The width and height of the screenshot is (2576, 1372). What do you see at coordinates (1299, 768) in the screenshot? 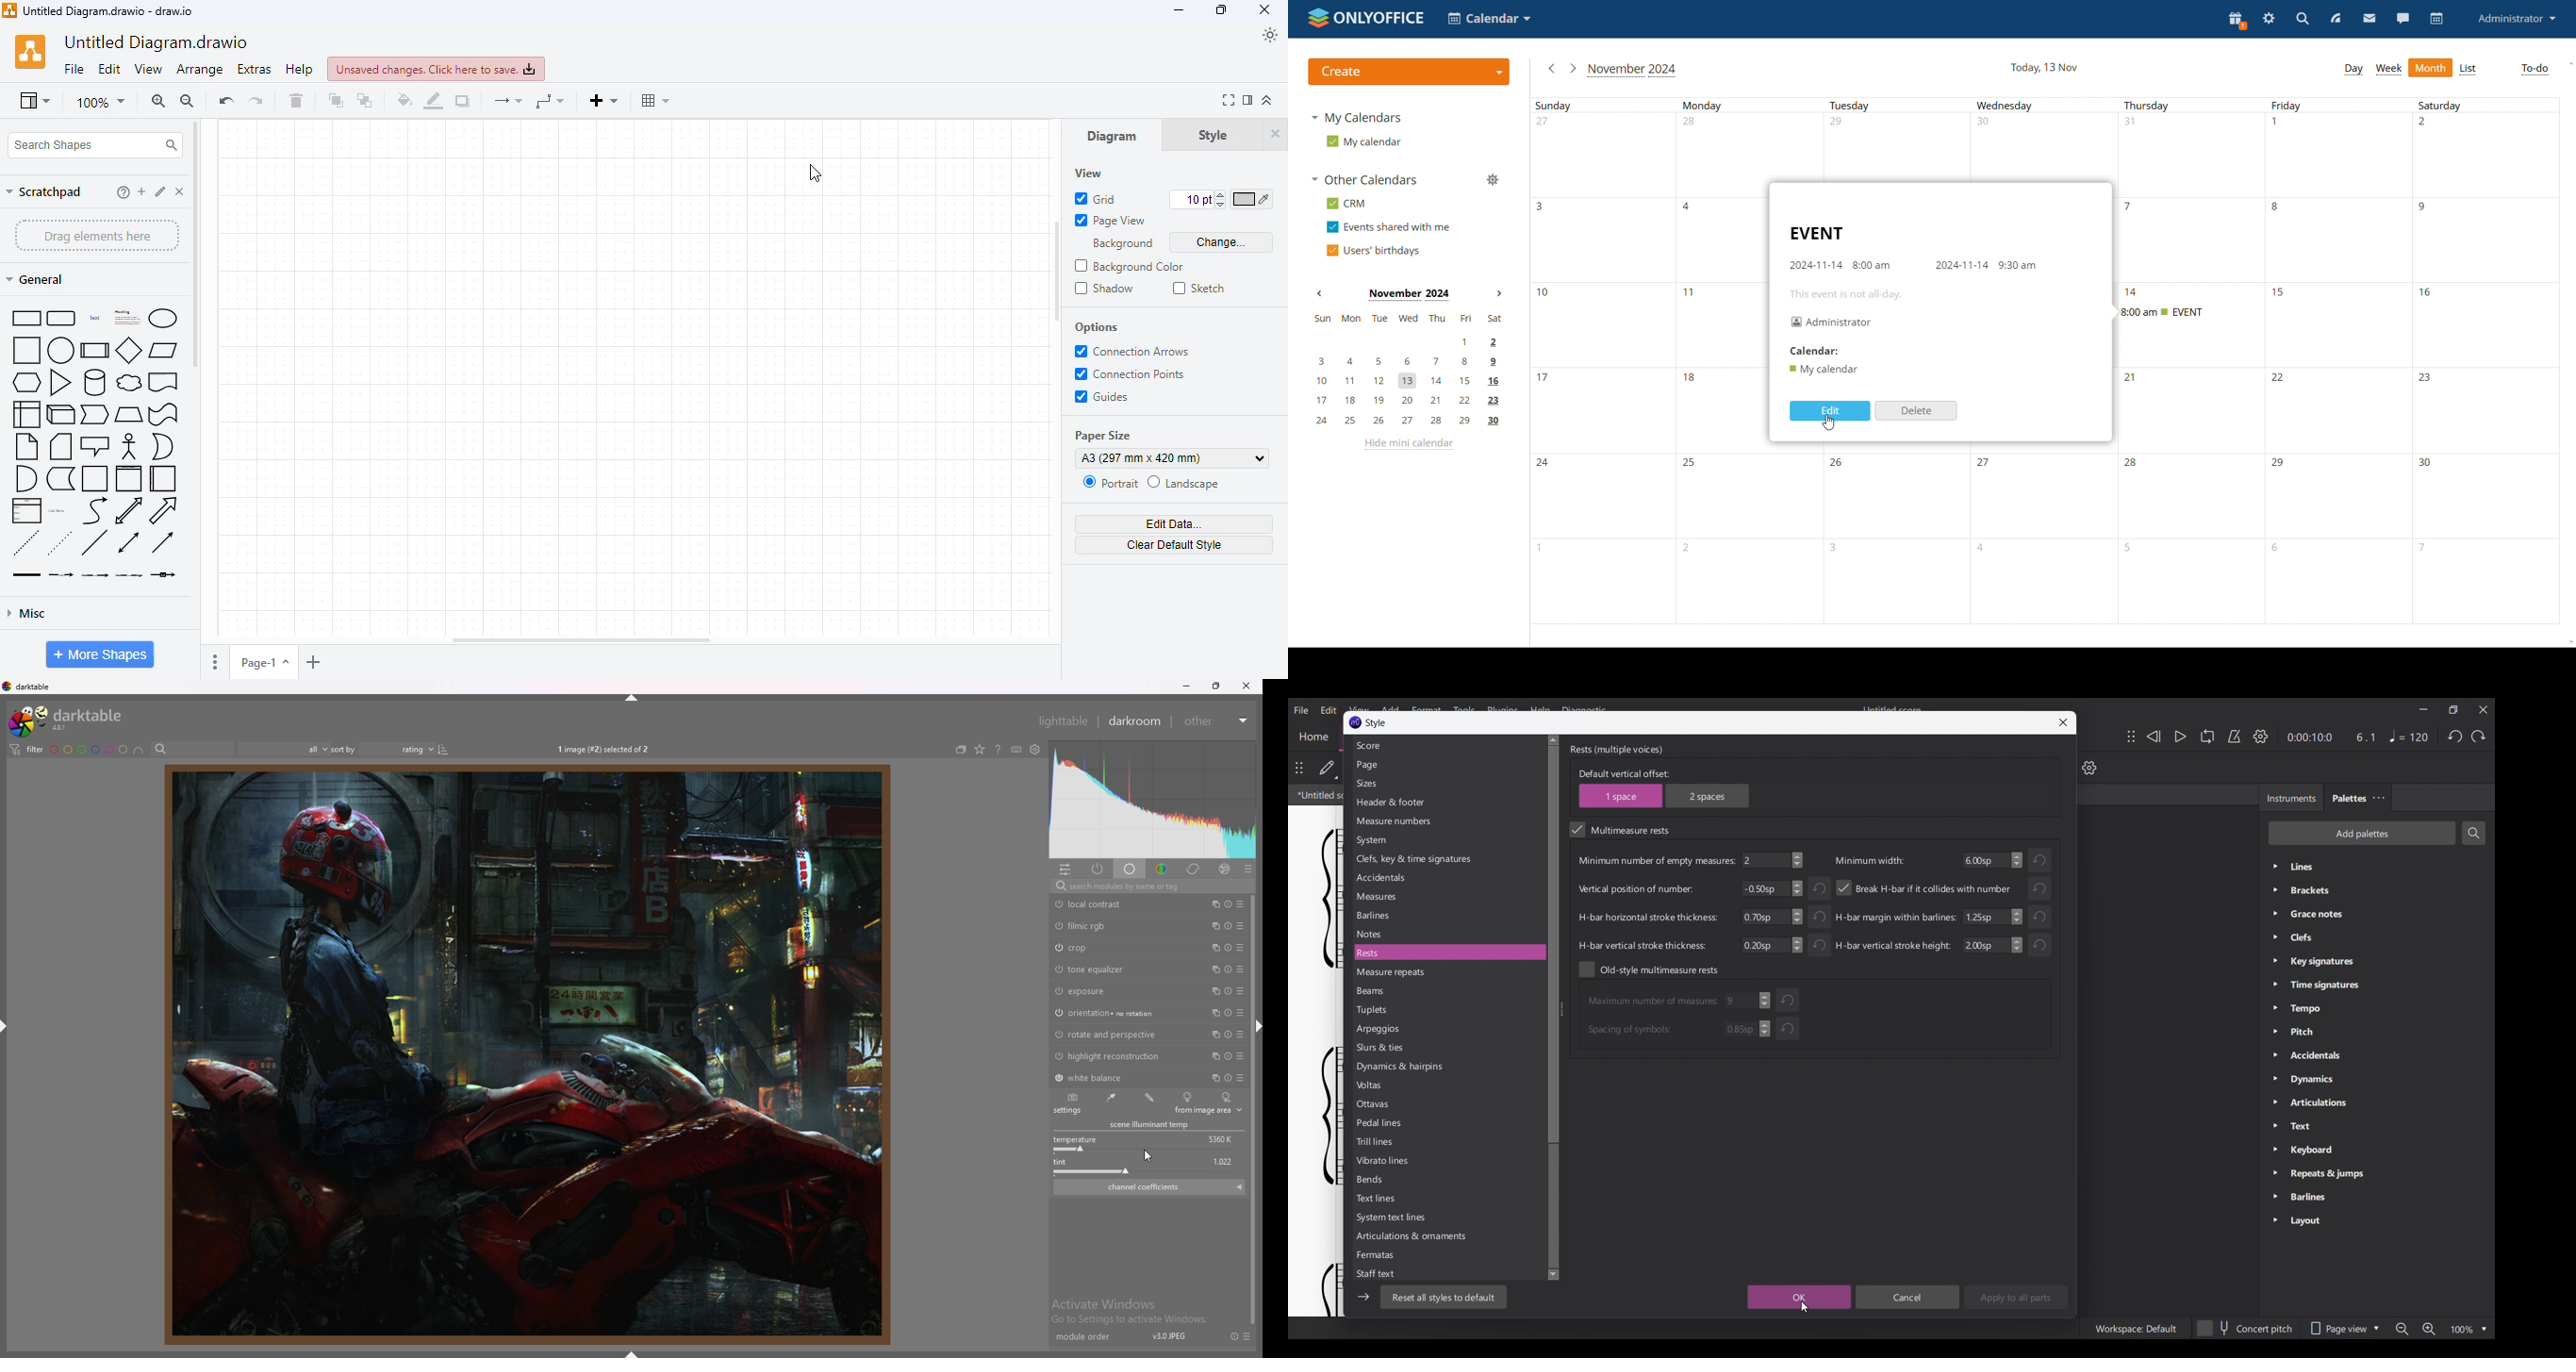
I see `Change position of toolbar attached ` at bounding box center [1299, 768].